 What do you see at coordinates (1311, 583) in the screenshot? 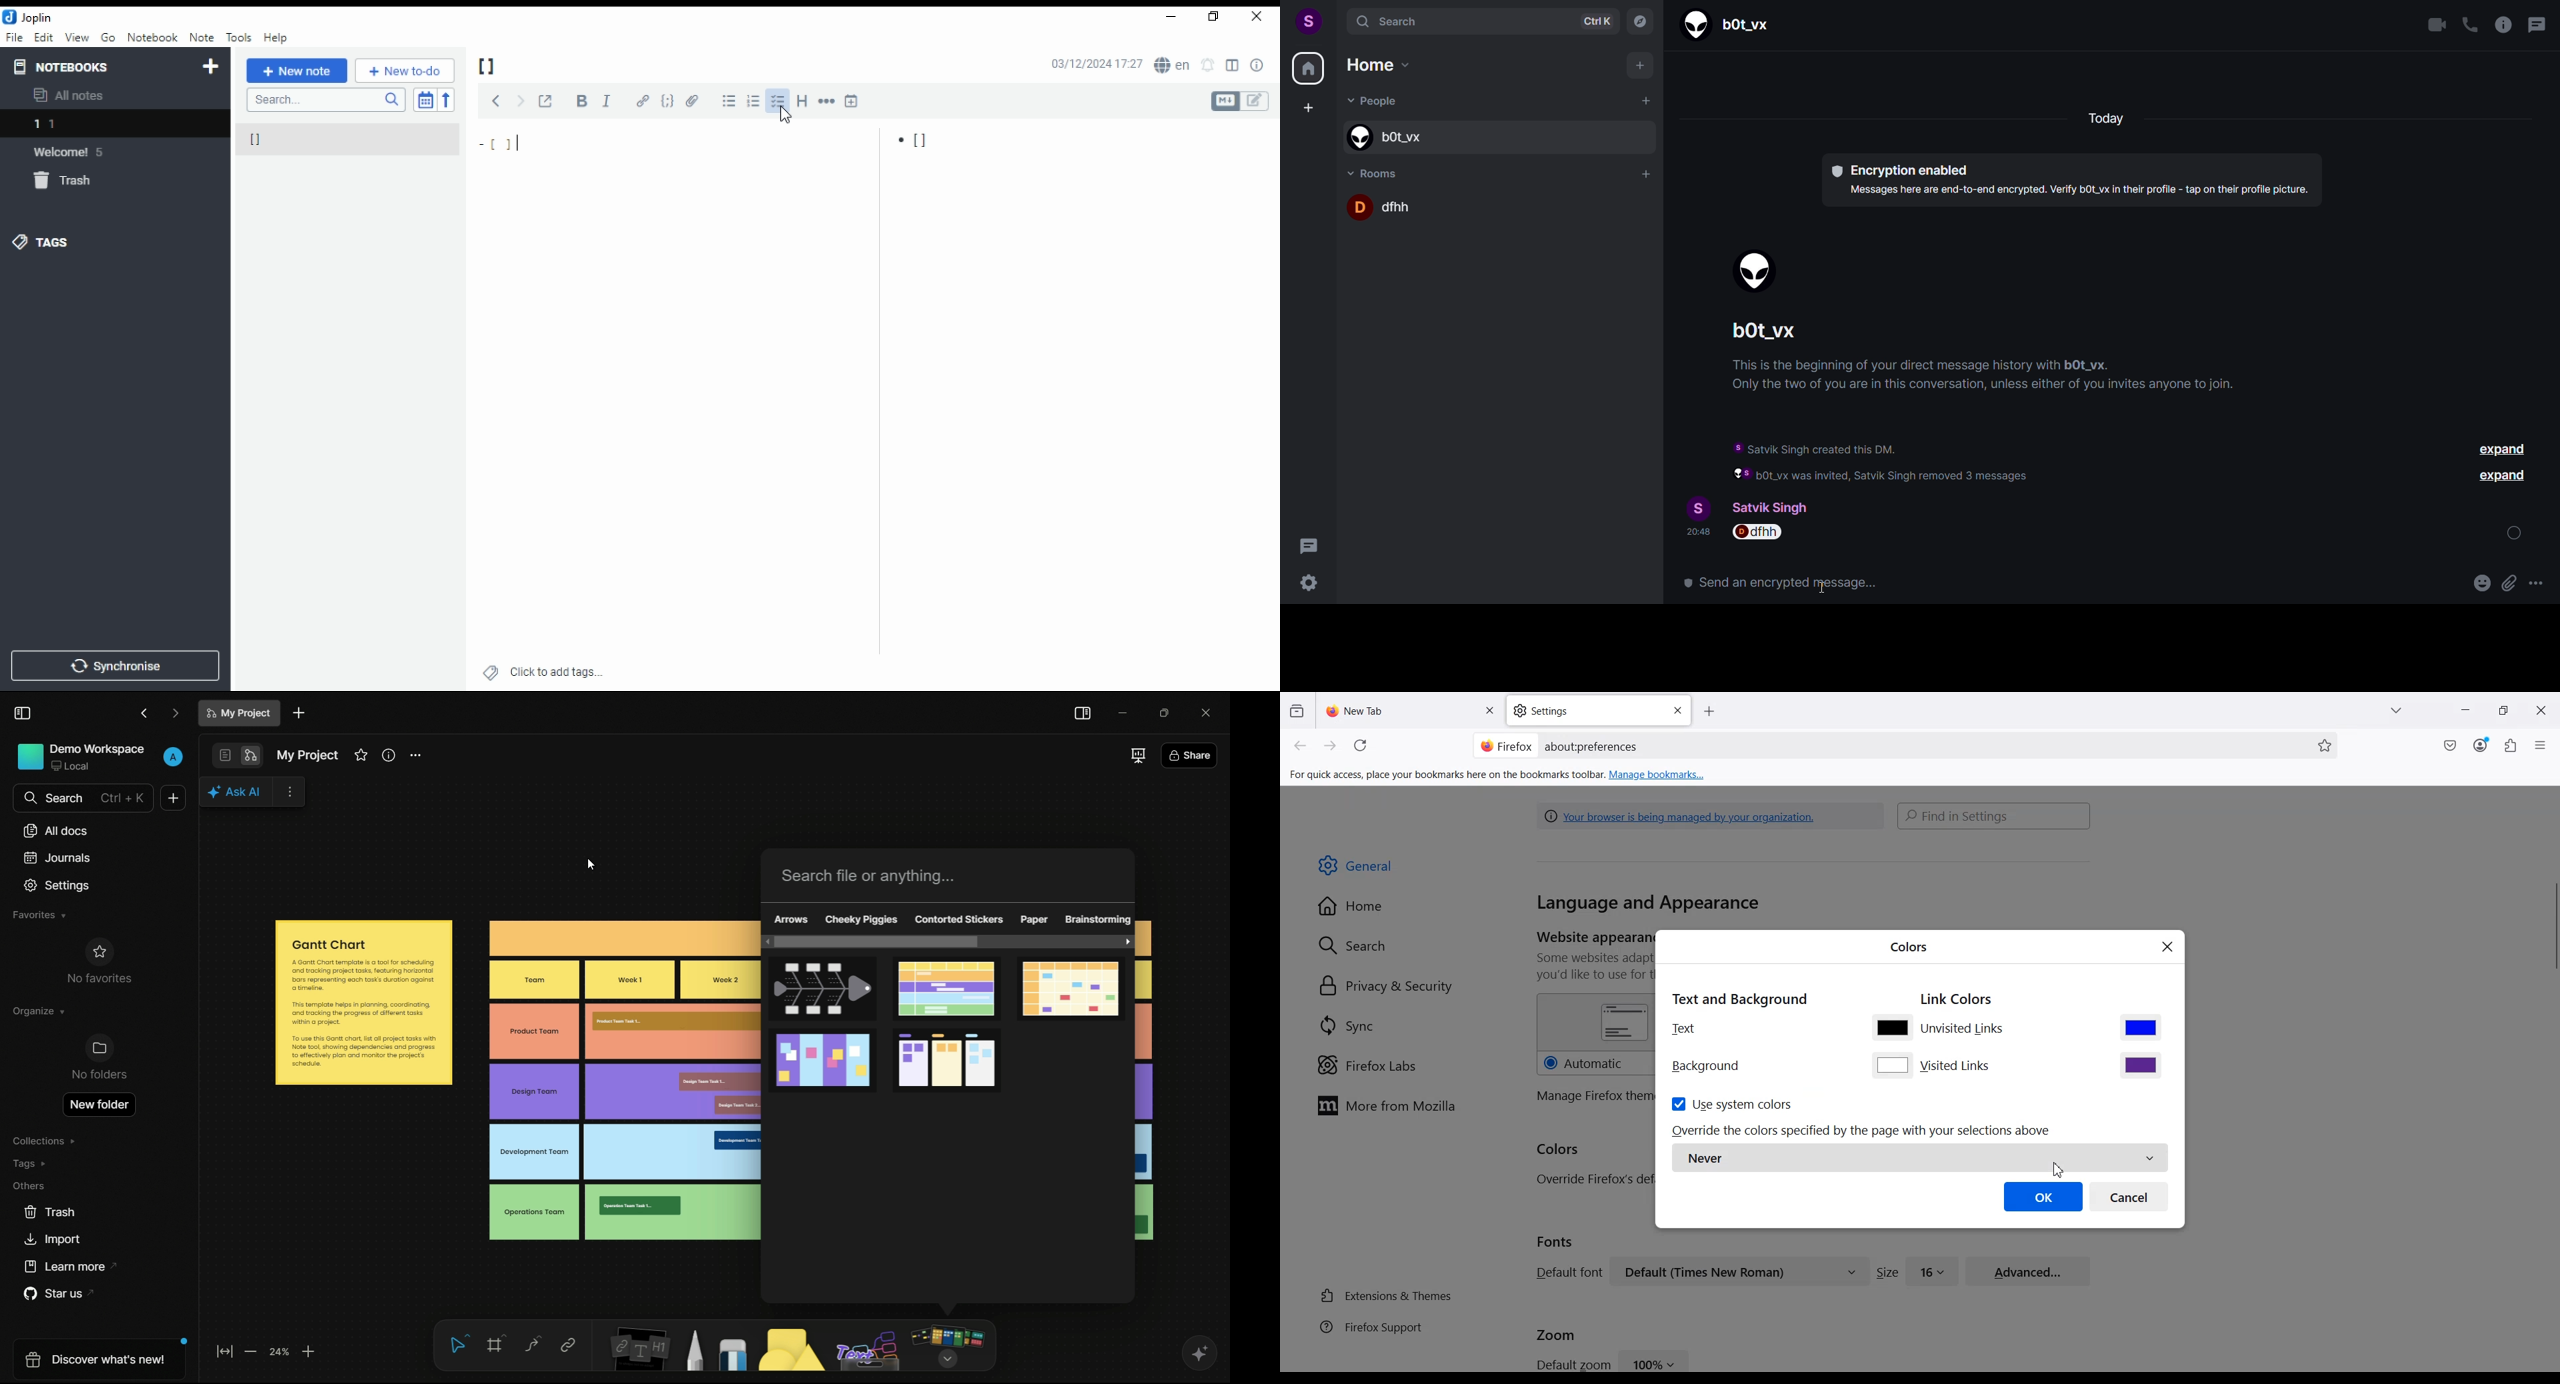
I see `settings` at bounding box center [1311, 583].